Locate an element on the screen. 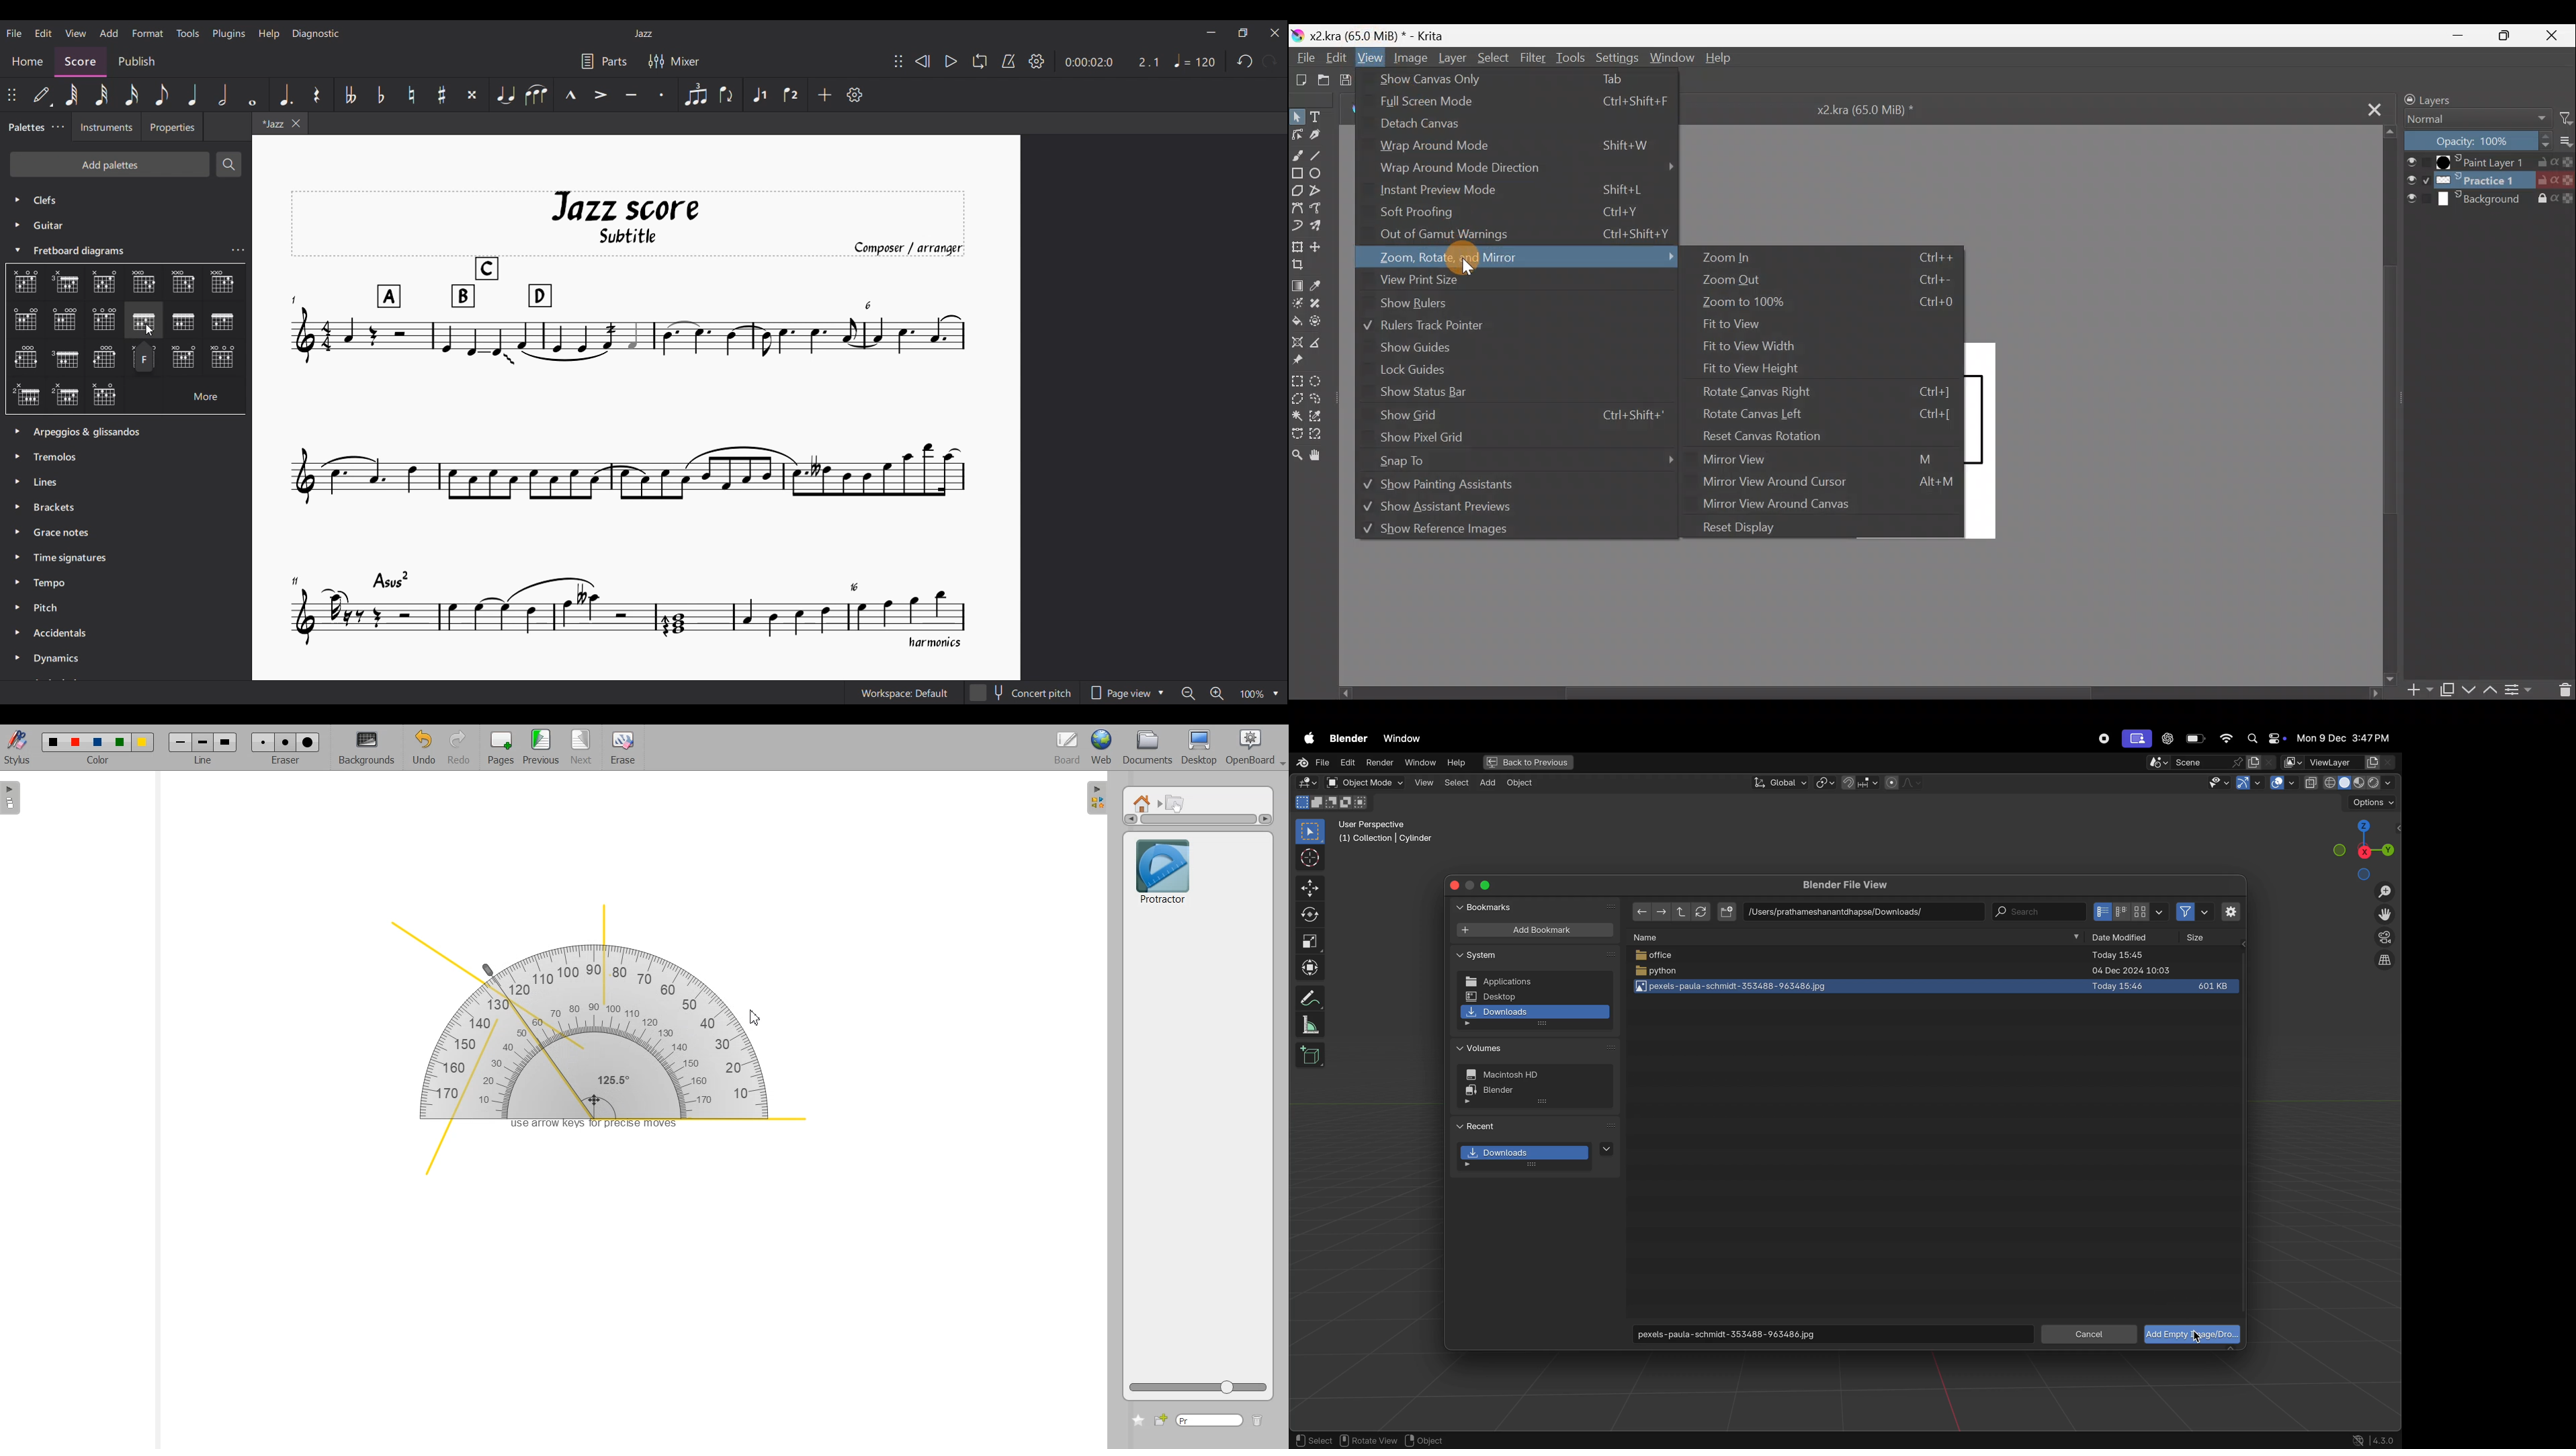 The image size is (2576, 1456). Normal Blending mode is located at coordinates (2476, 120).